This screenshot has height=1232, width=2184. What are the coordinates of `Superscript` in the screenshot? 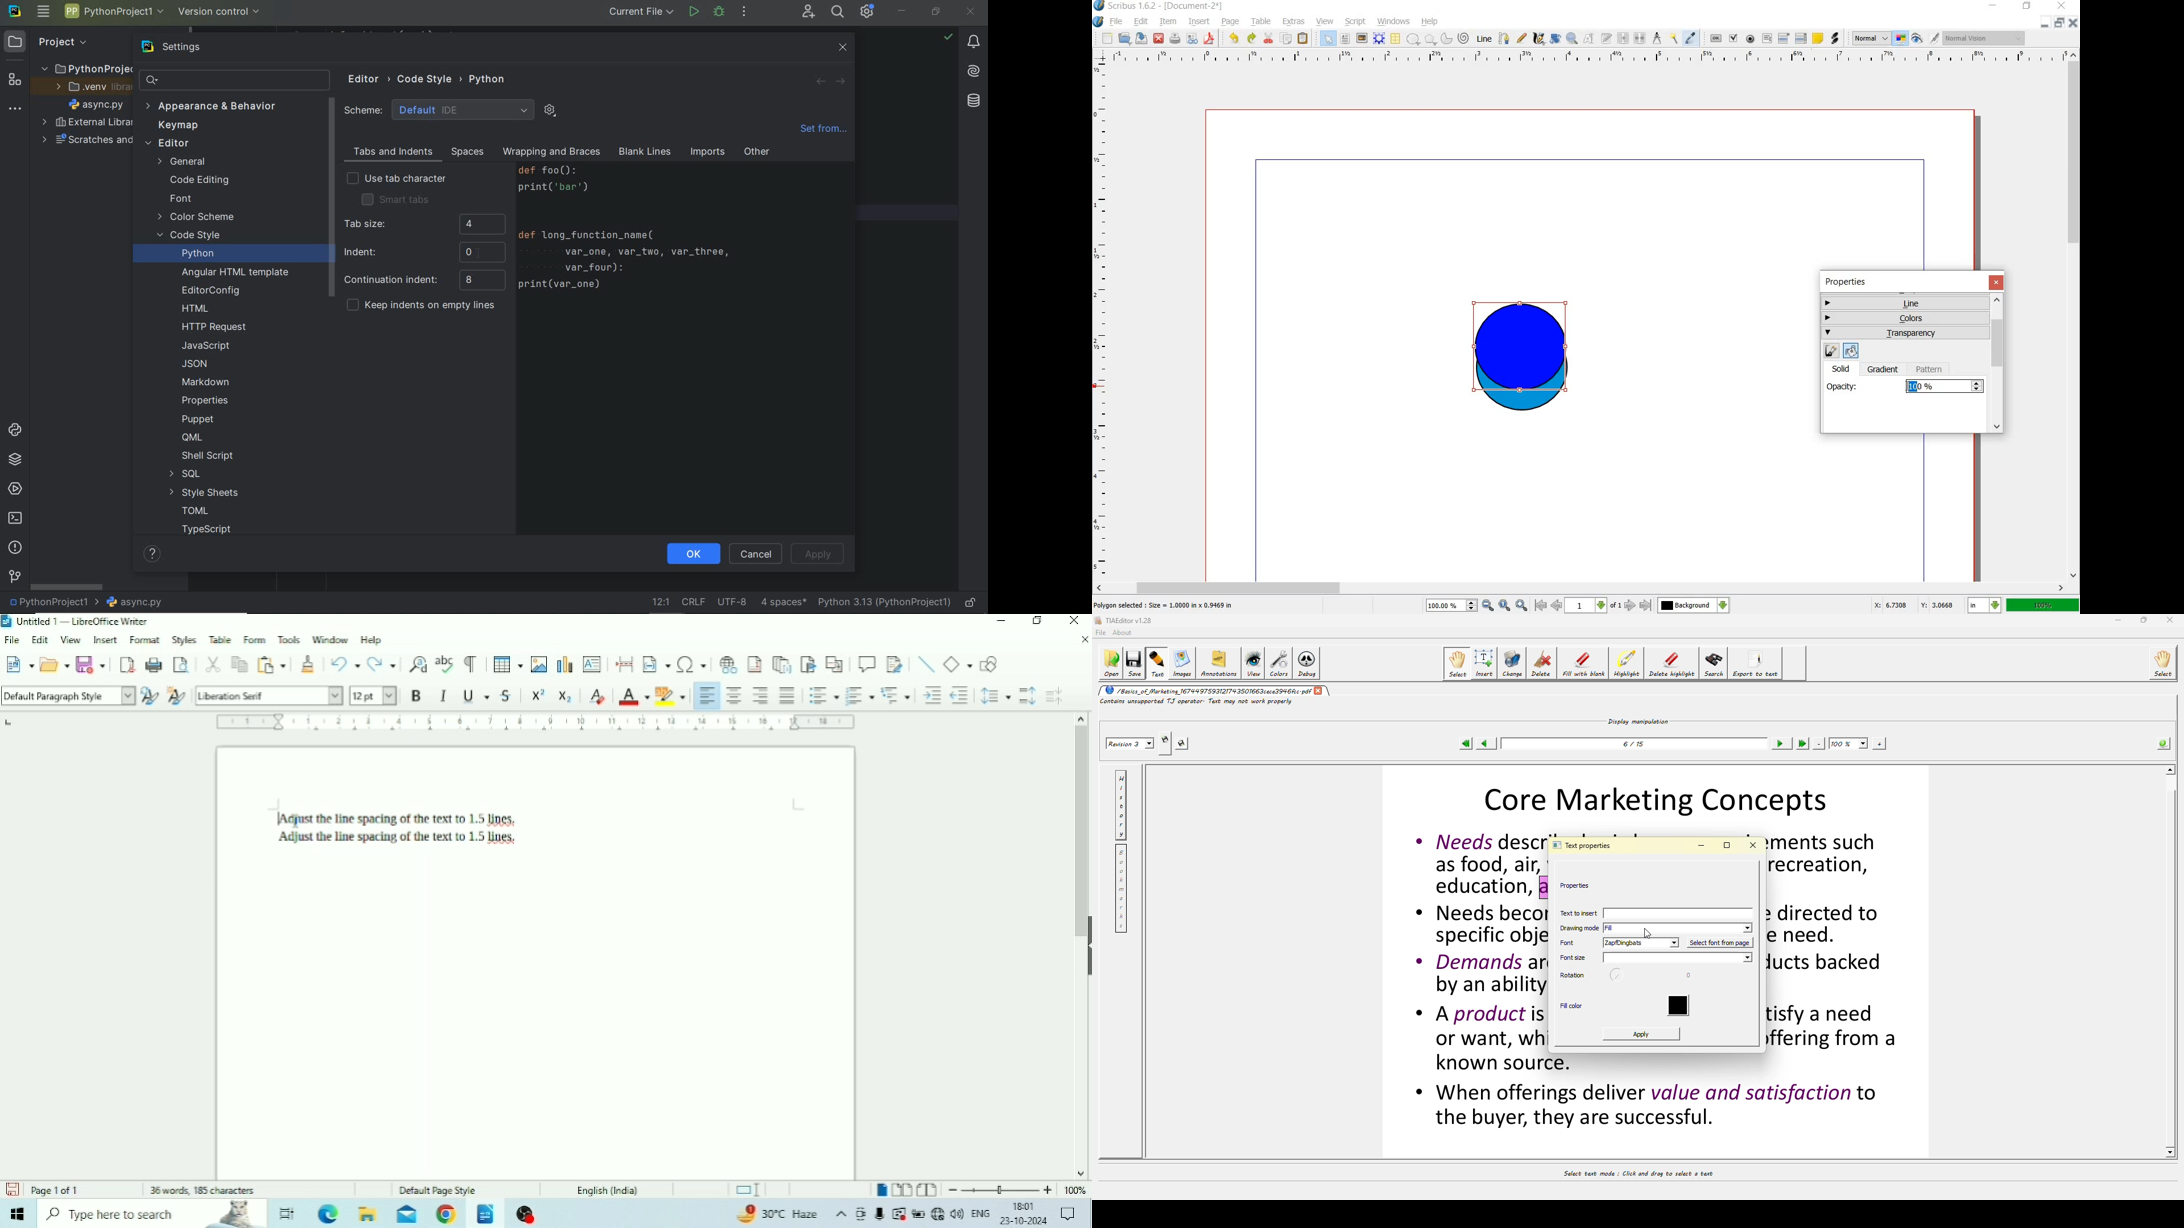 It's located at (538, 695).